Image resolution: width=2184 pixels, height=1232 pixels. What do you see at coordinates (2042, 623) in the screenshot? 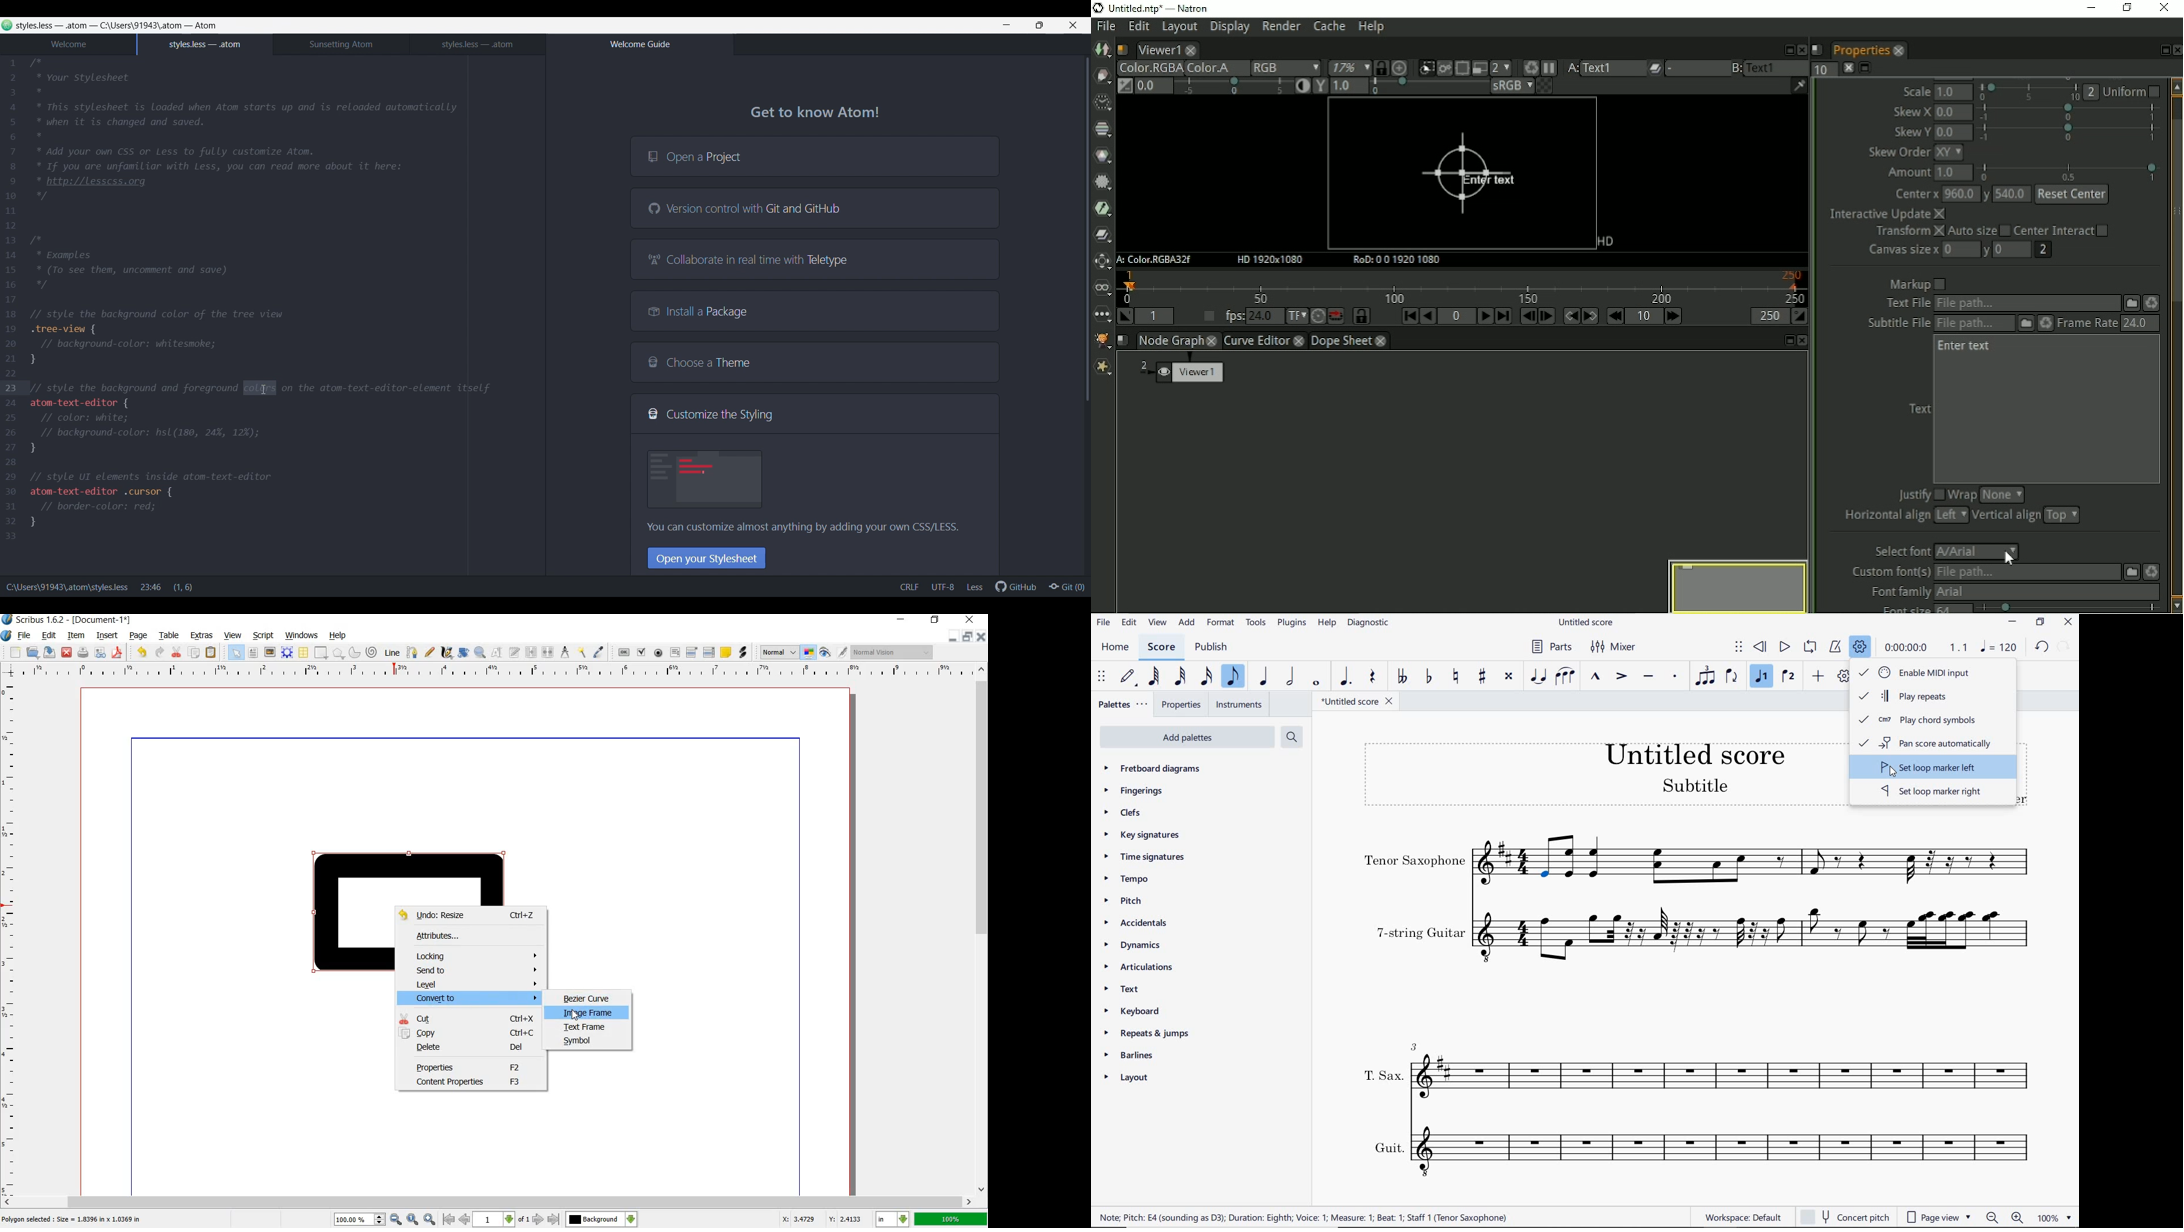
I see `RESTORE DOWN` at bounding box center [2042, 623].